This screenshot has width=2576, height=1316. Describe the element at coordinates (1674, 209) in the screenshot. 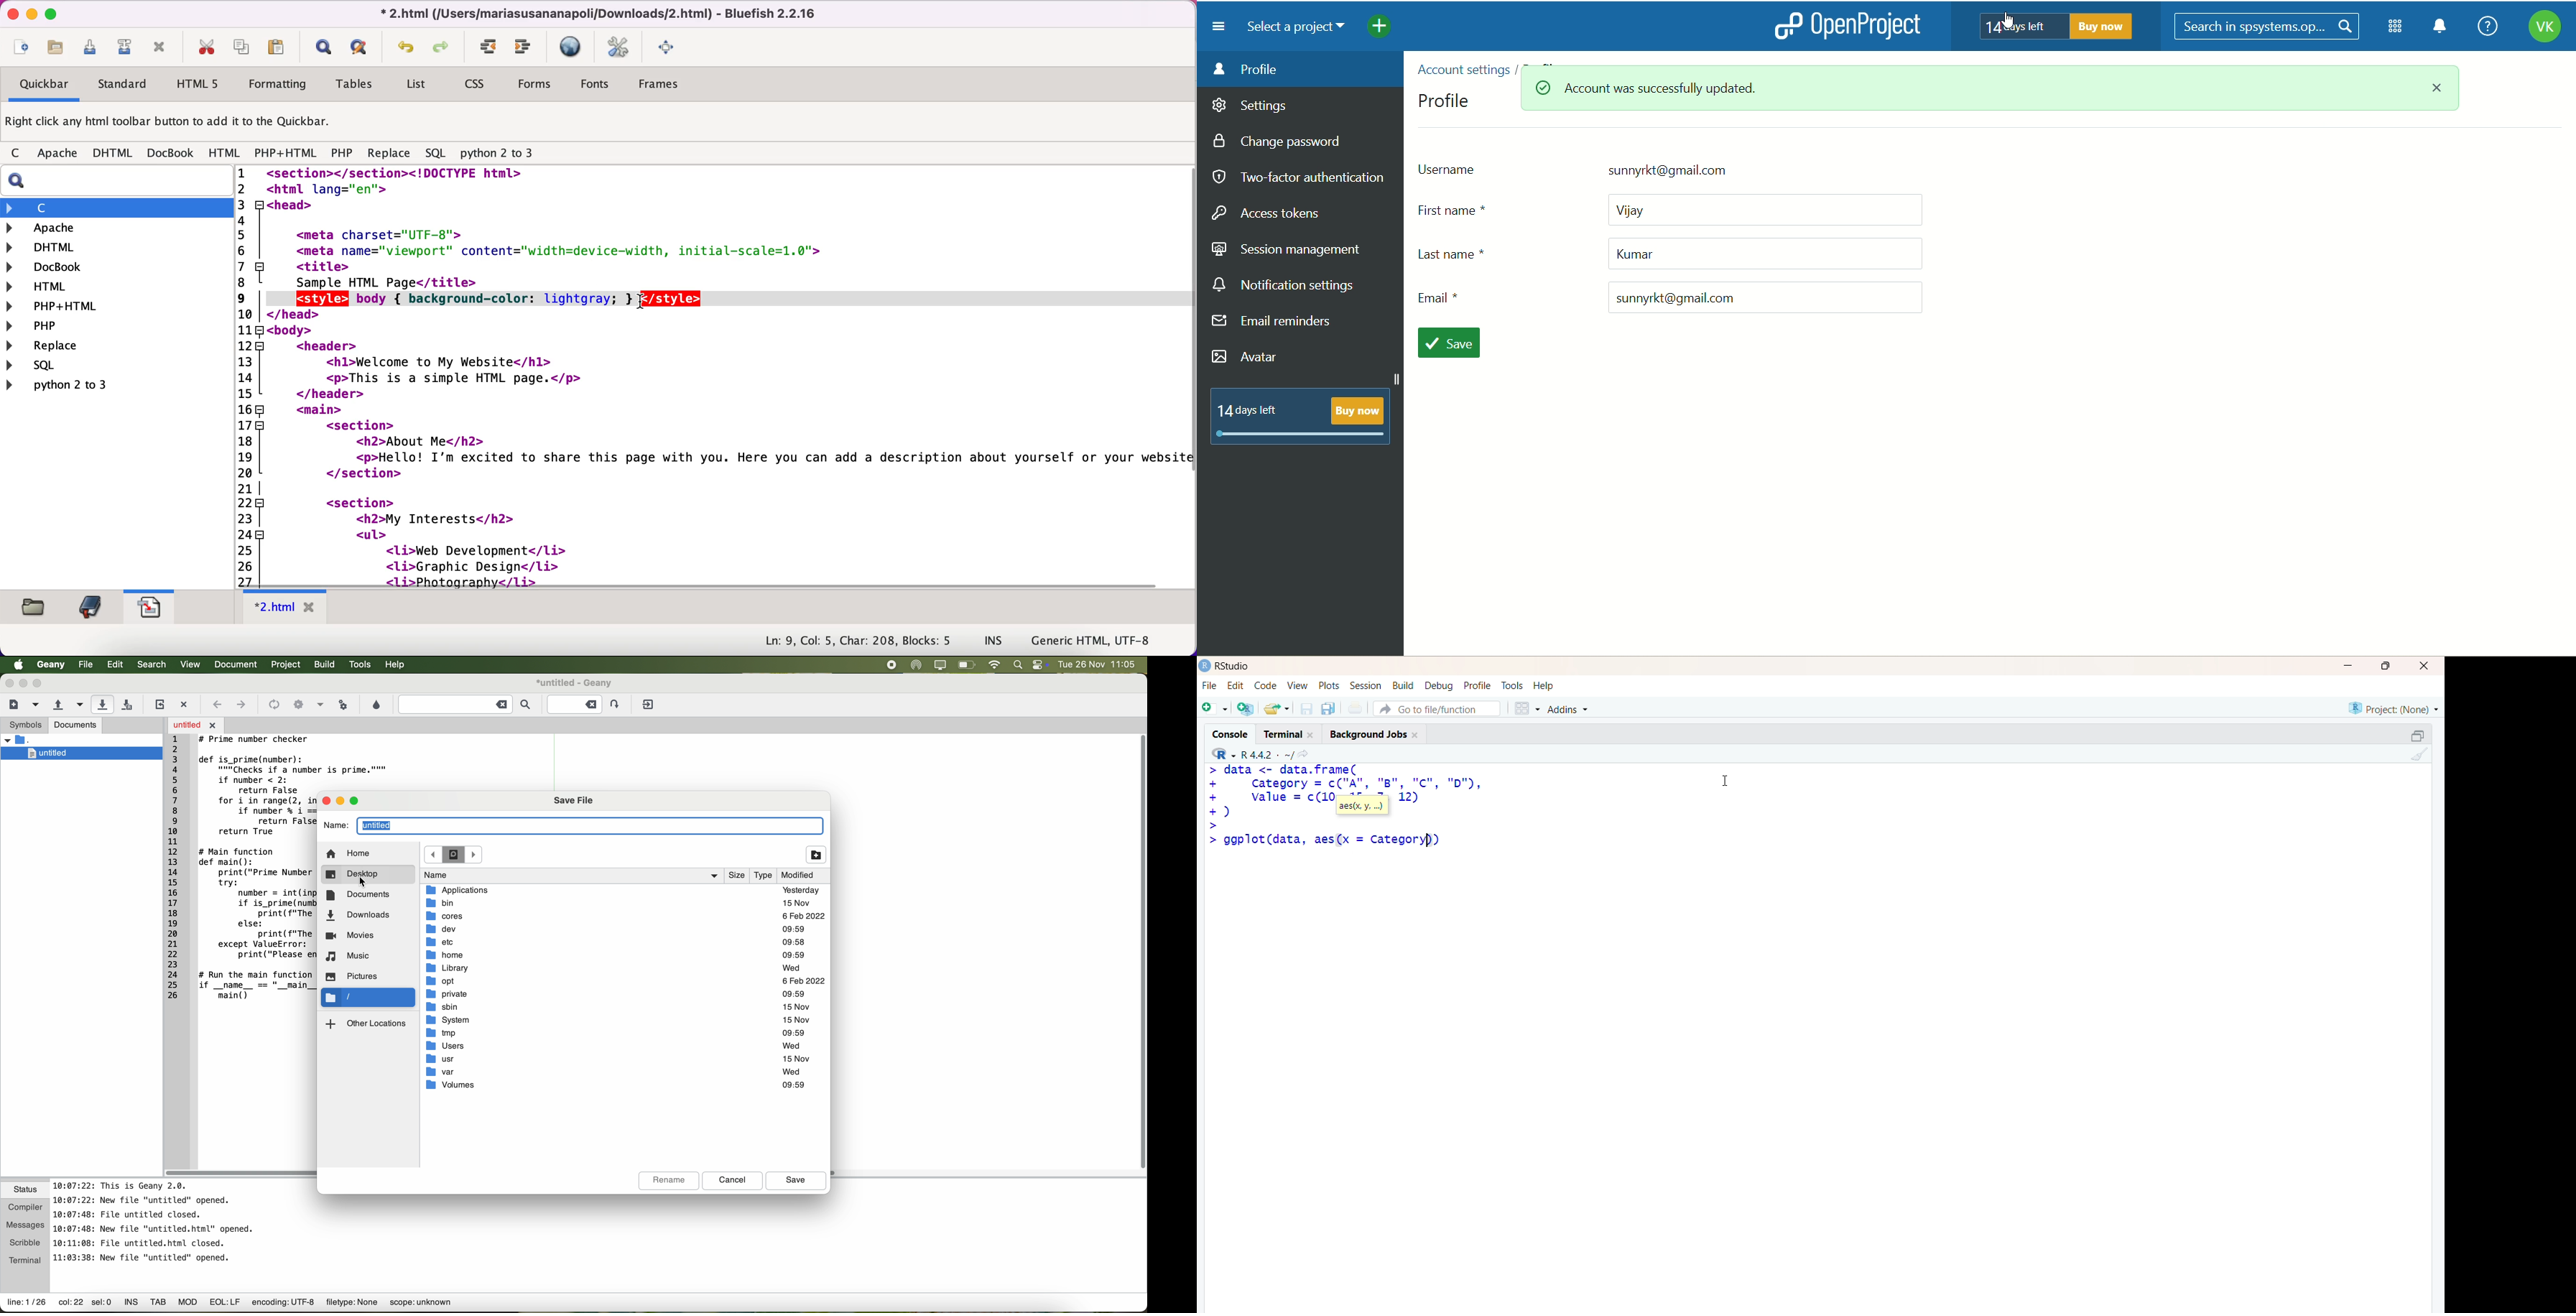

I see `first name` at that location.